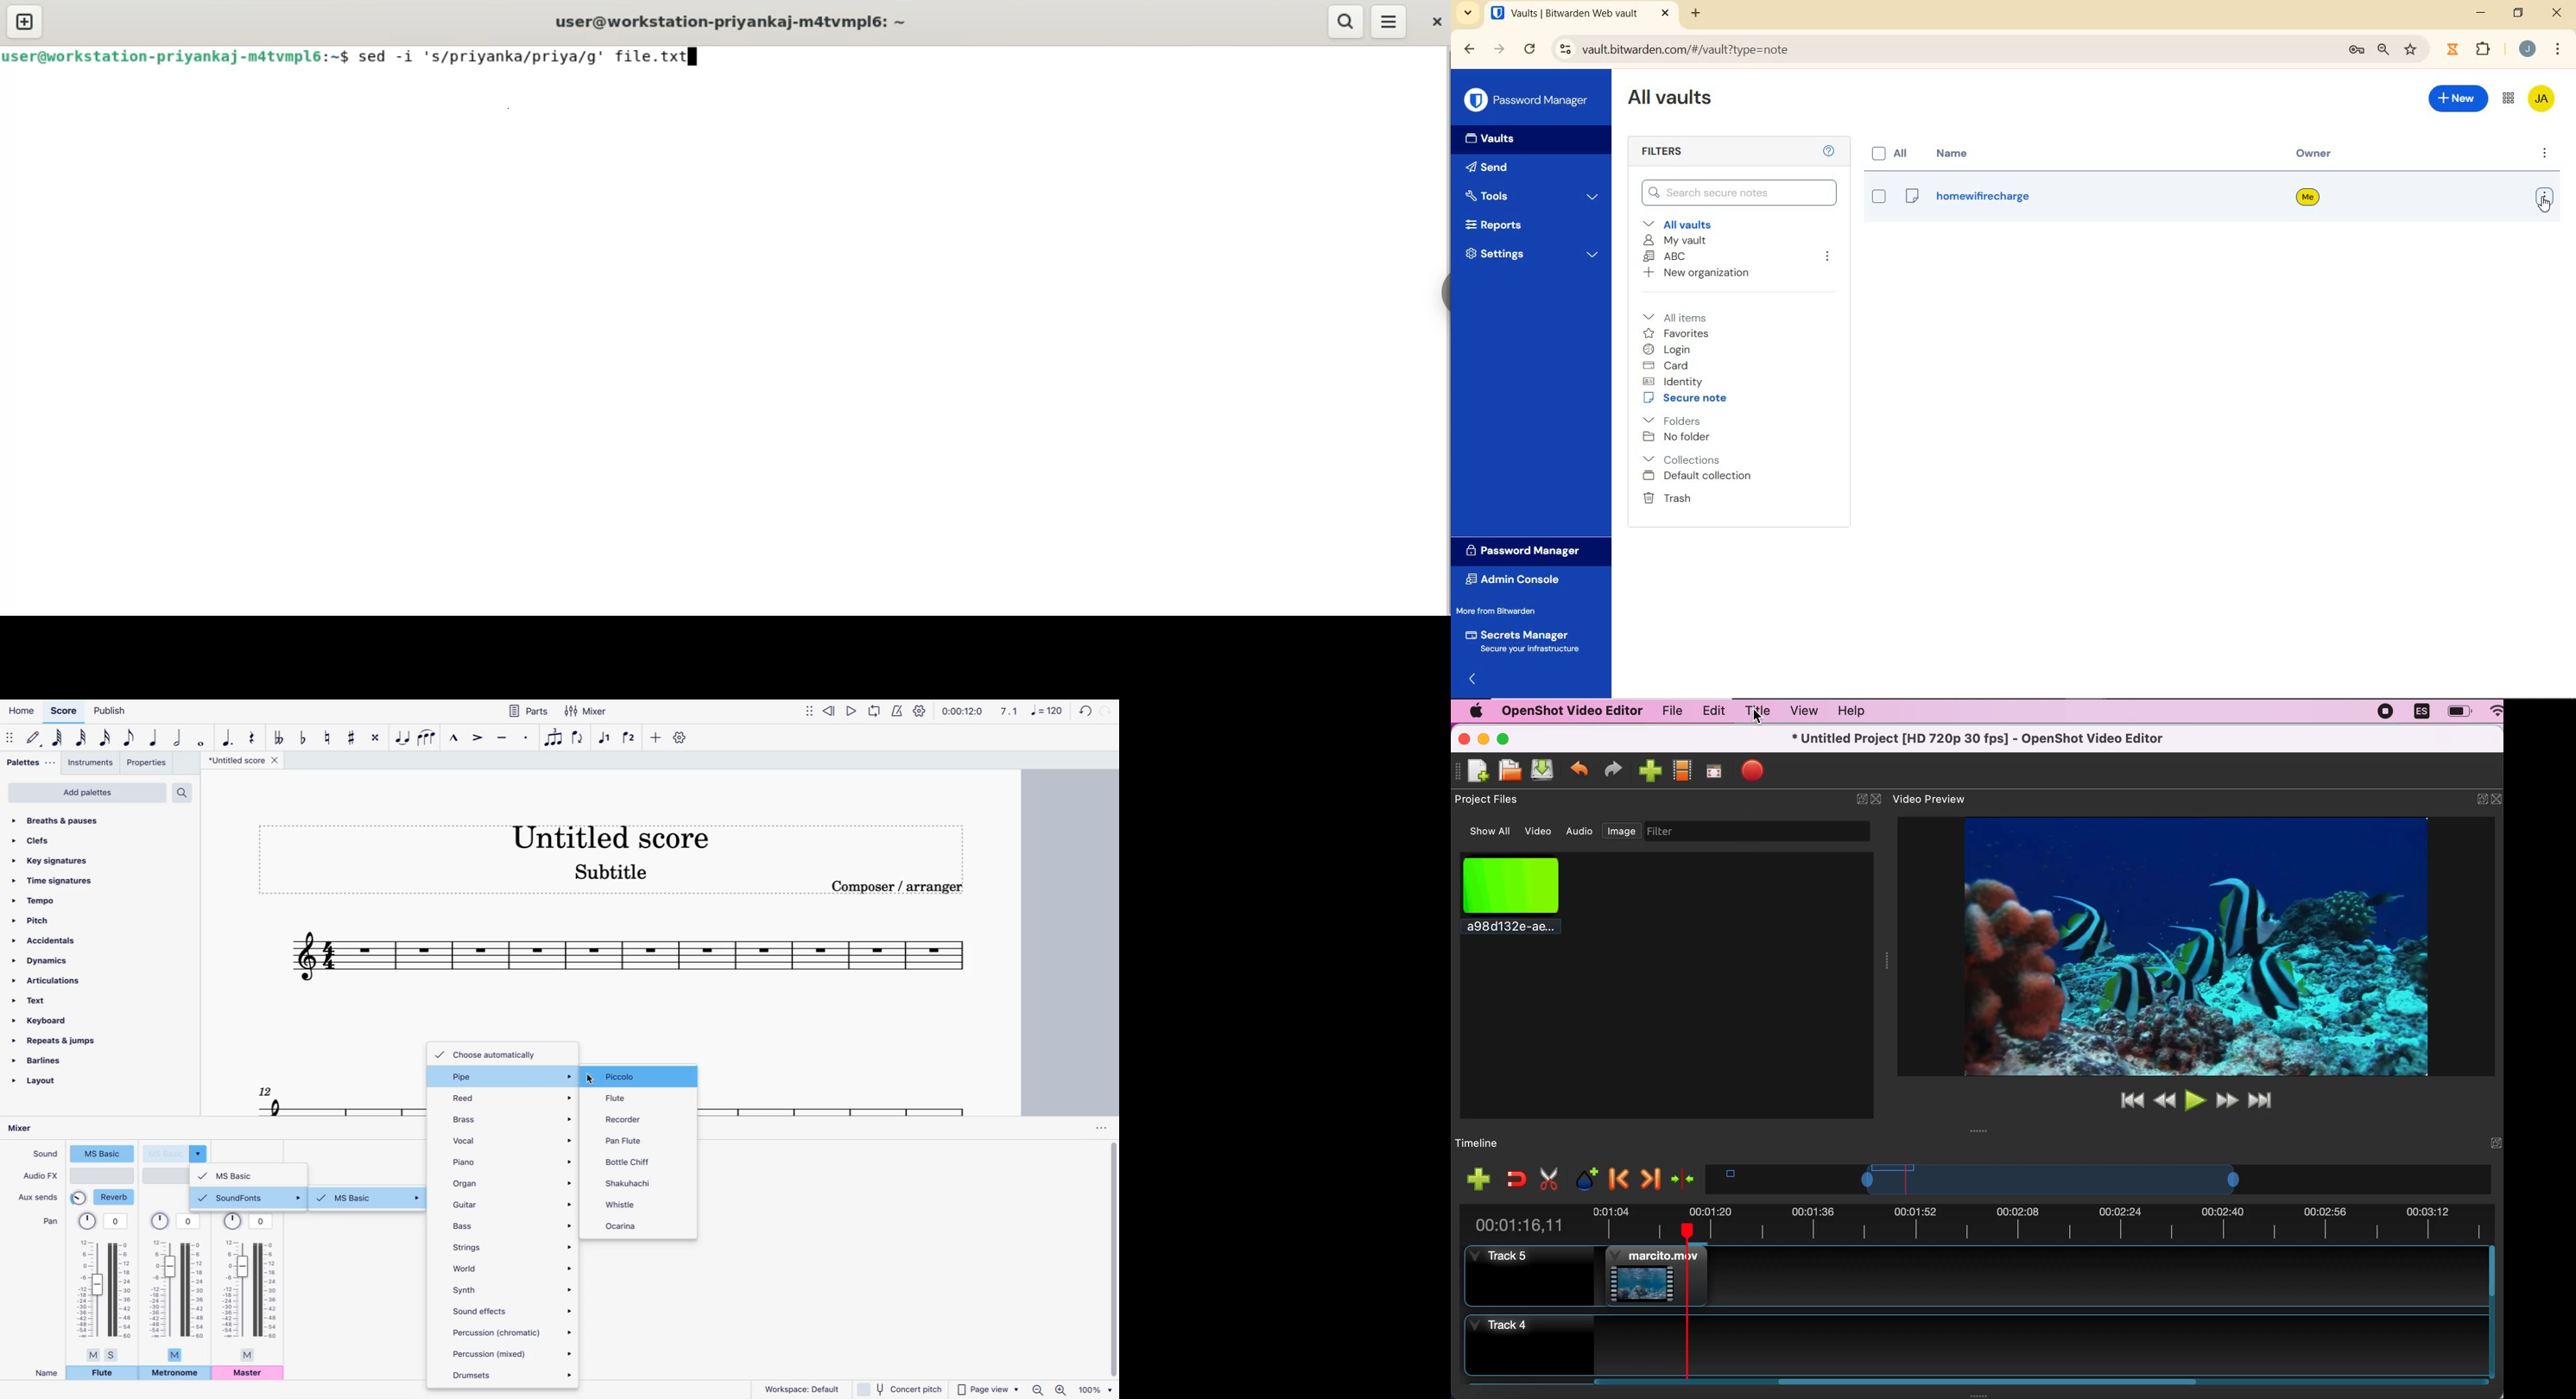 The height and width of the screenshot is (1400, 2576). I want to click on 32nd note, so click(83, 739).